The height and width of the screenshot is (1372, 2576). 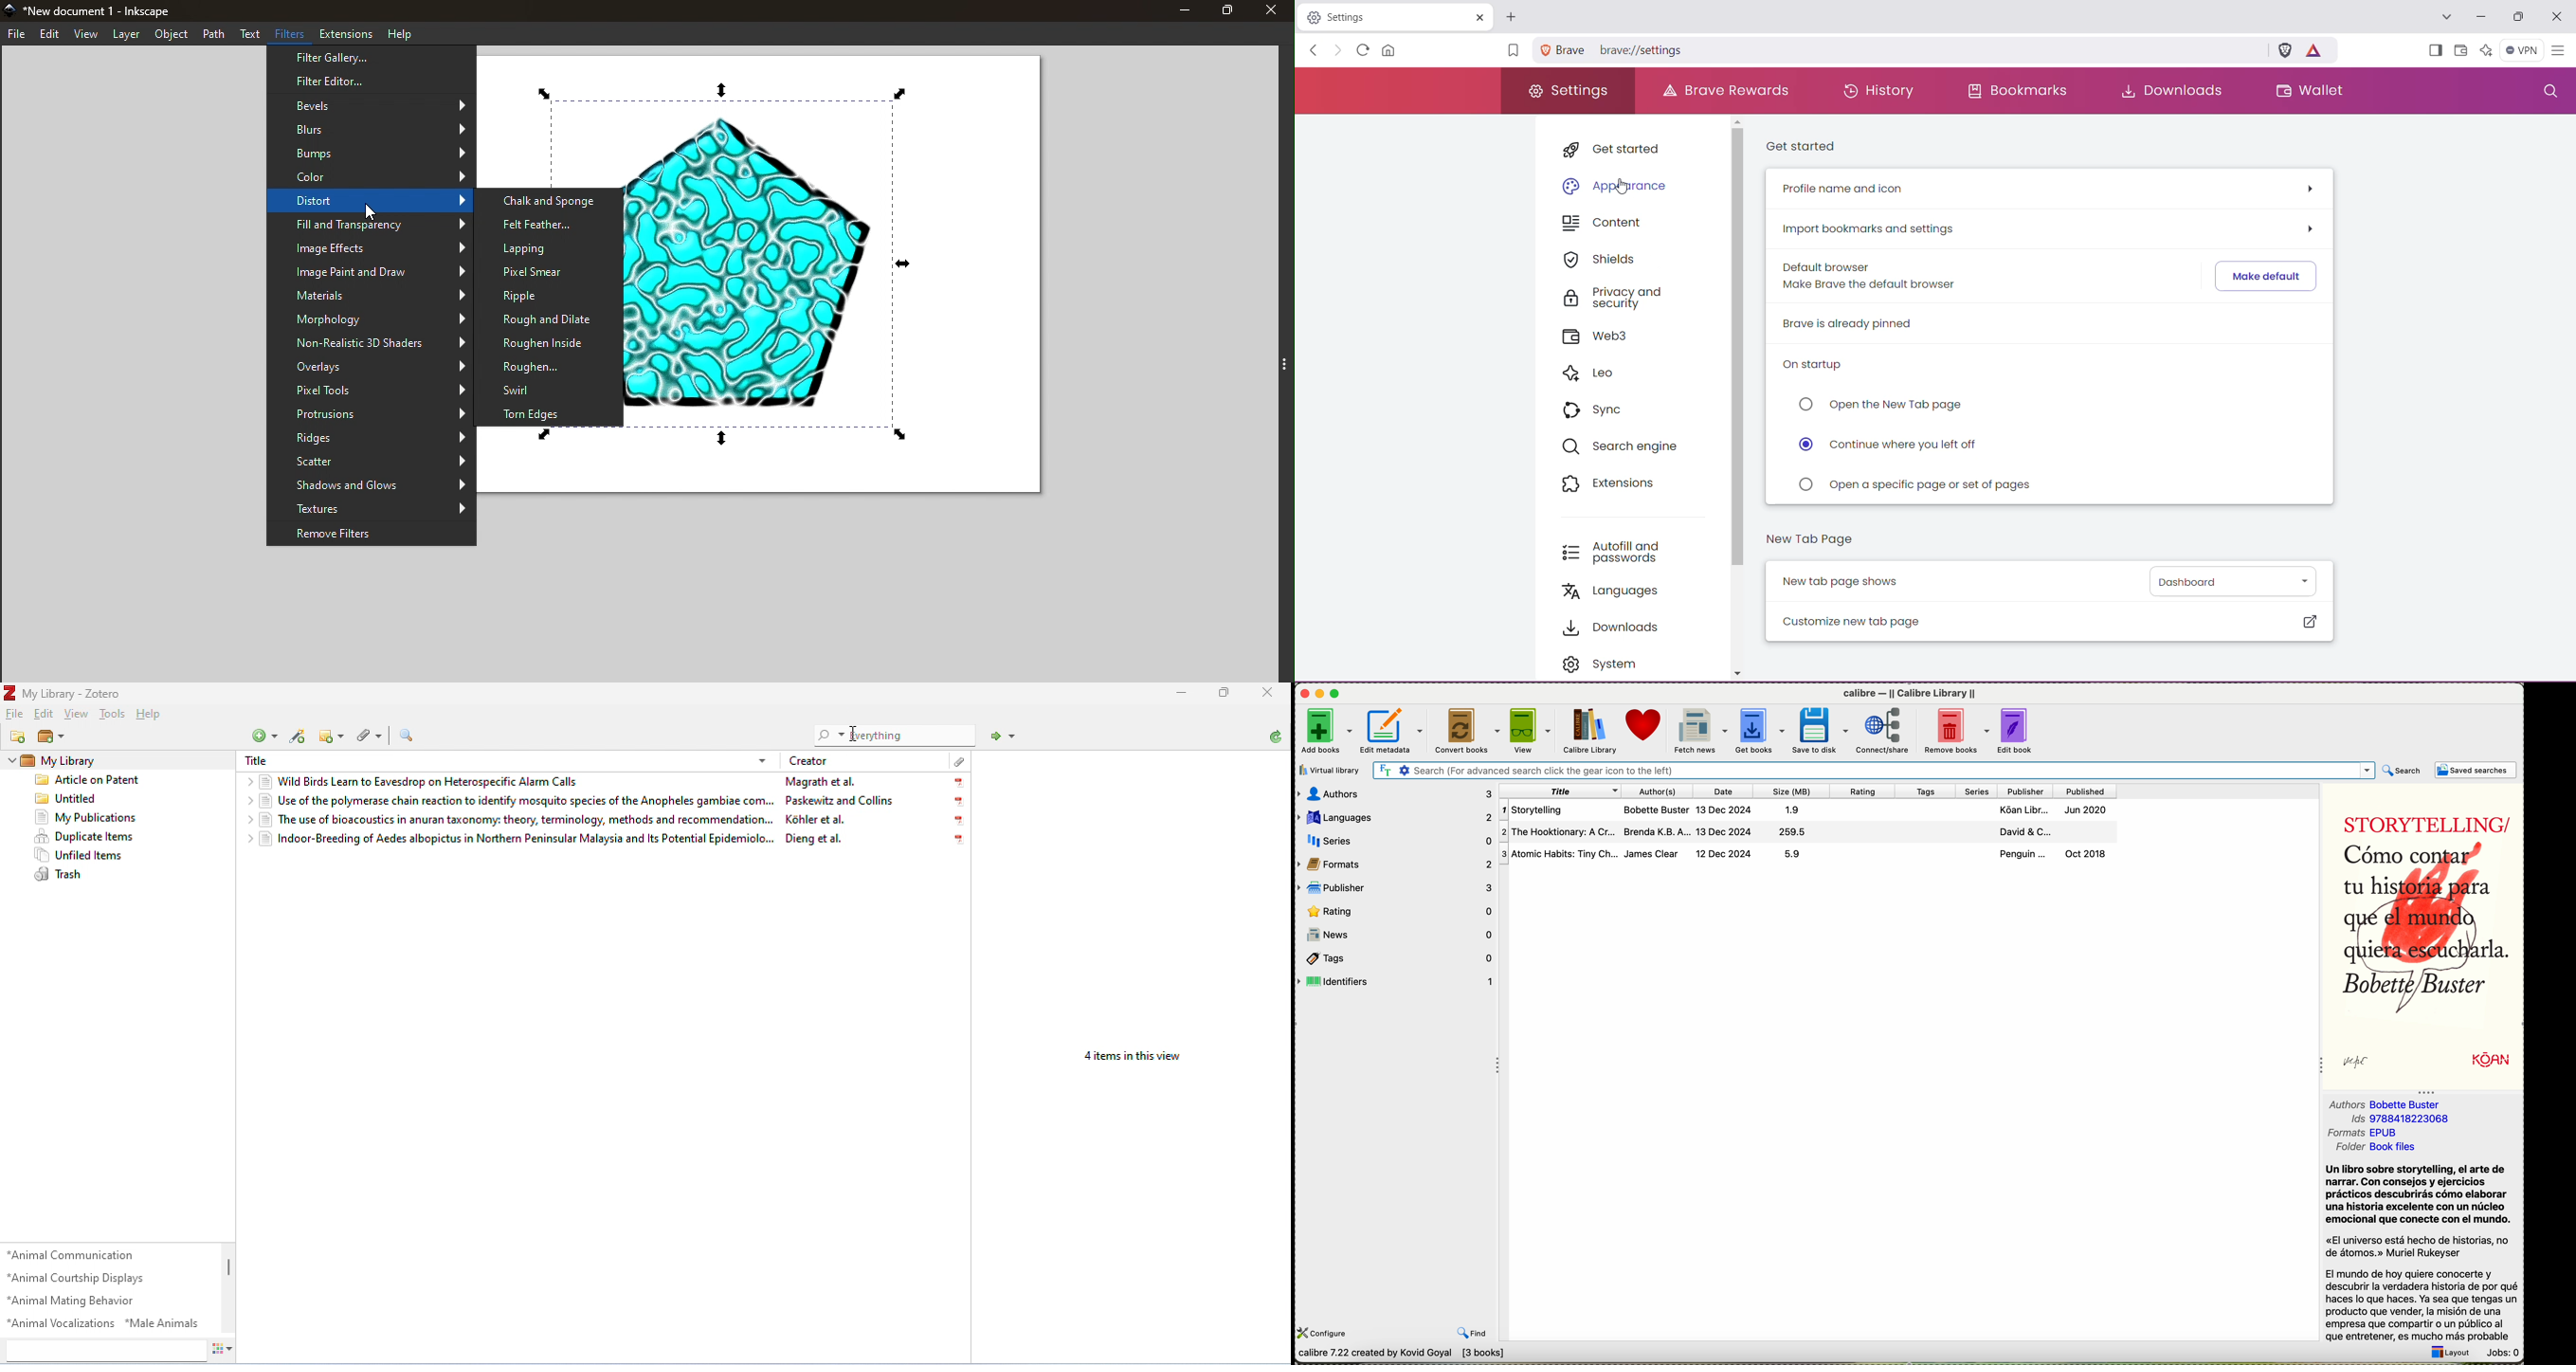 I want to click on Help, so click(x=151, y=715).